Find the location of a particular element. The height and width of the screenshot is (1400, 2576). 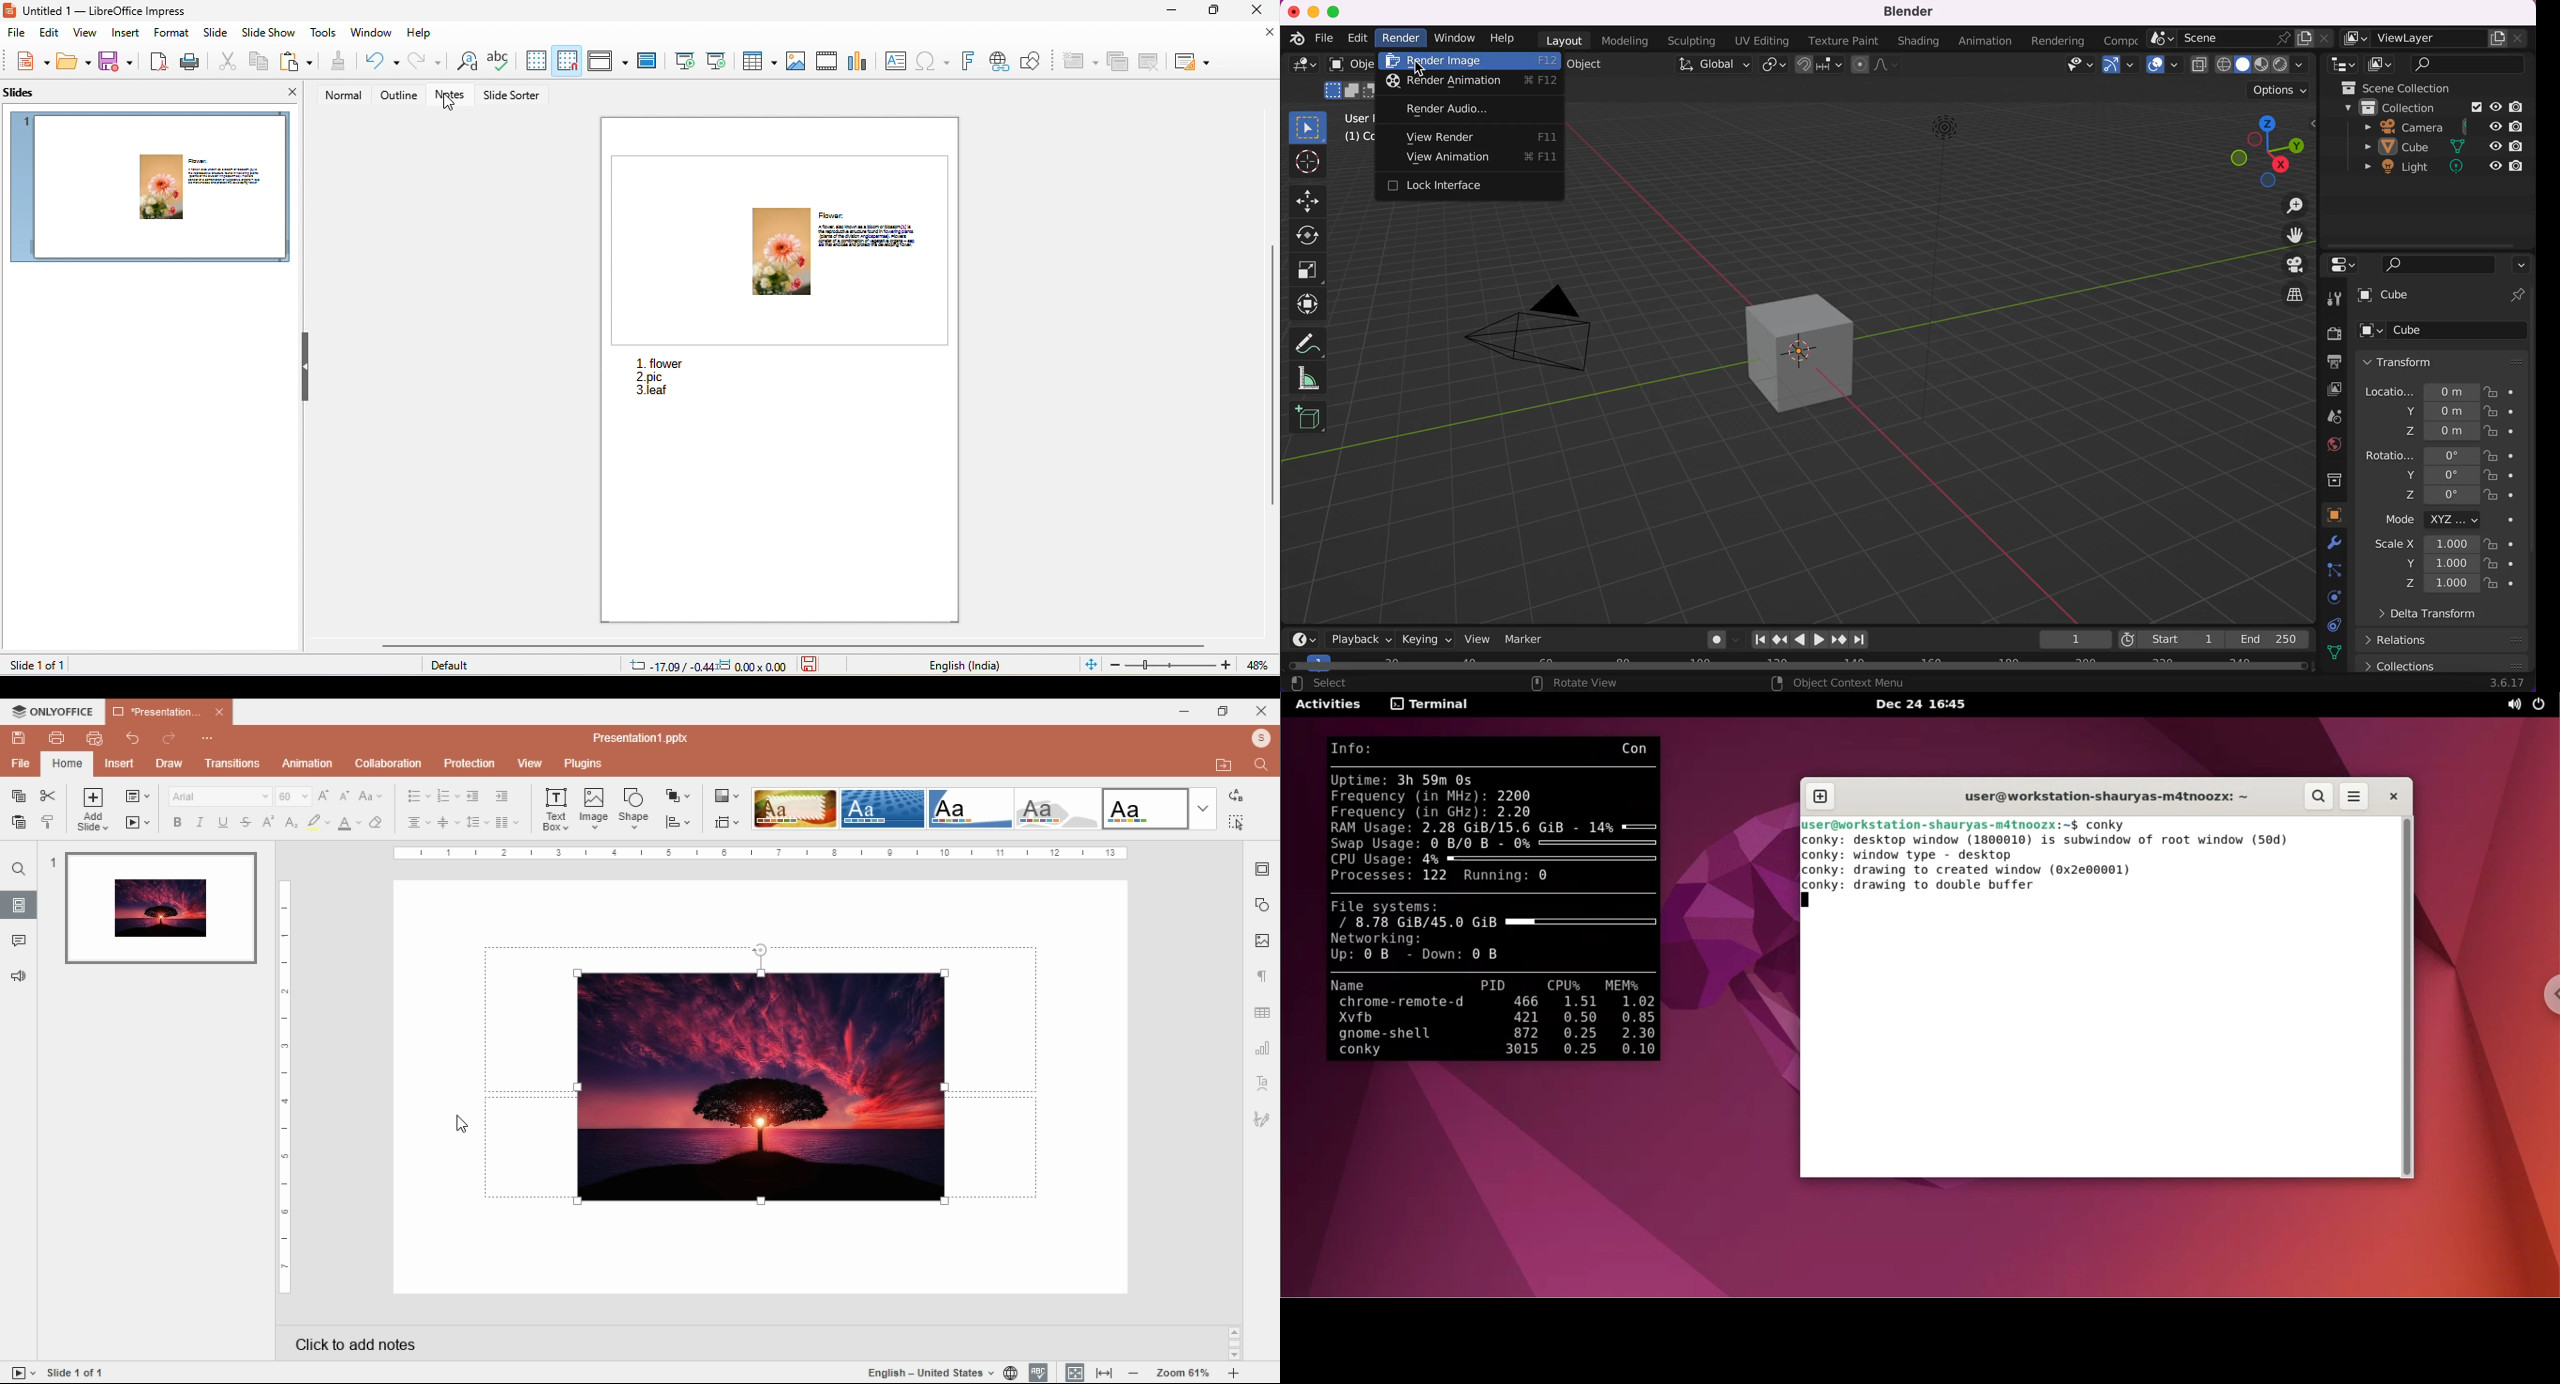

font color is located at coordinates (350, 825).